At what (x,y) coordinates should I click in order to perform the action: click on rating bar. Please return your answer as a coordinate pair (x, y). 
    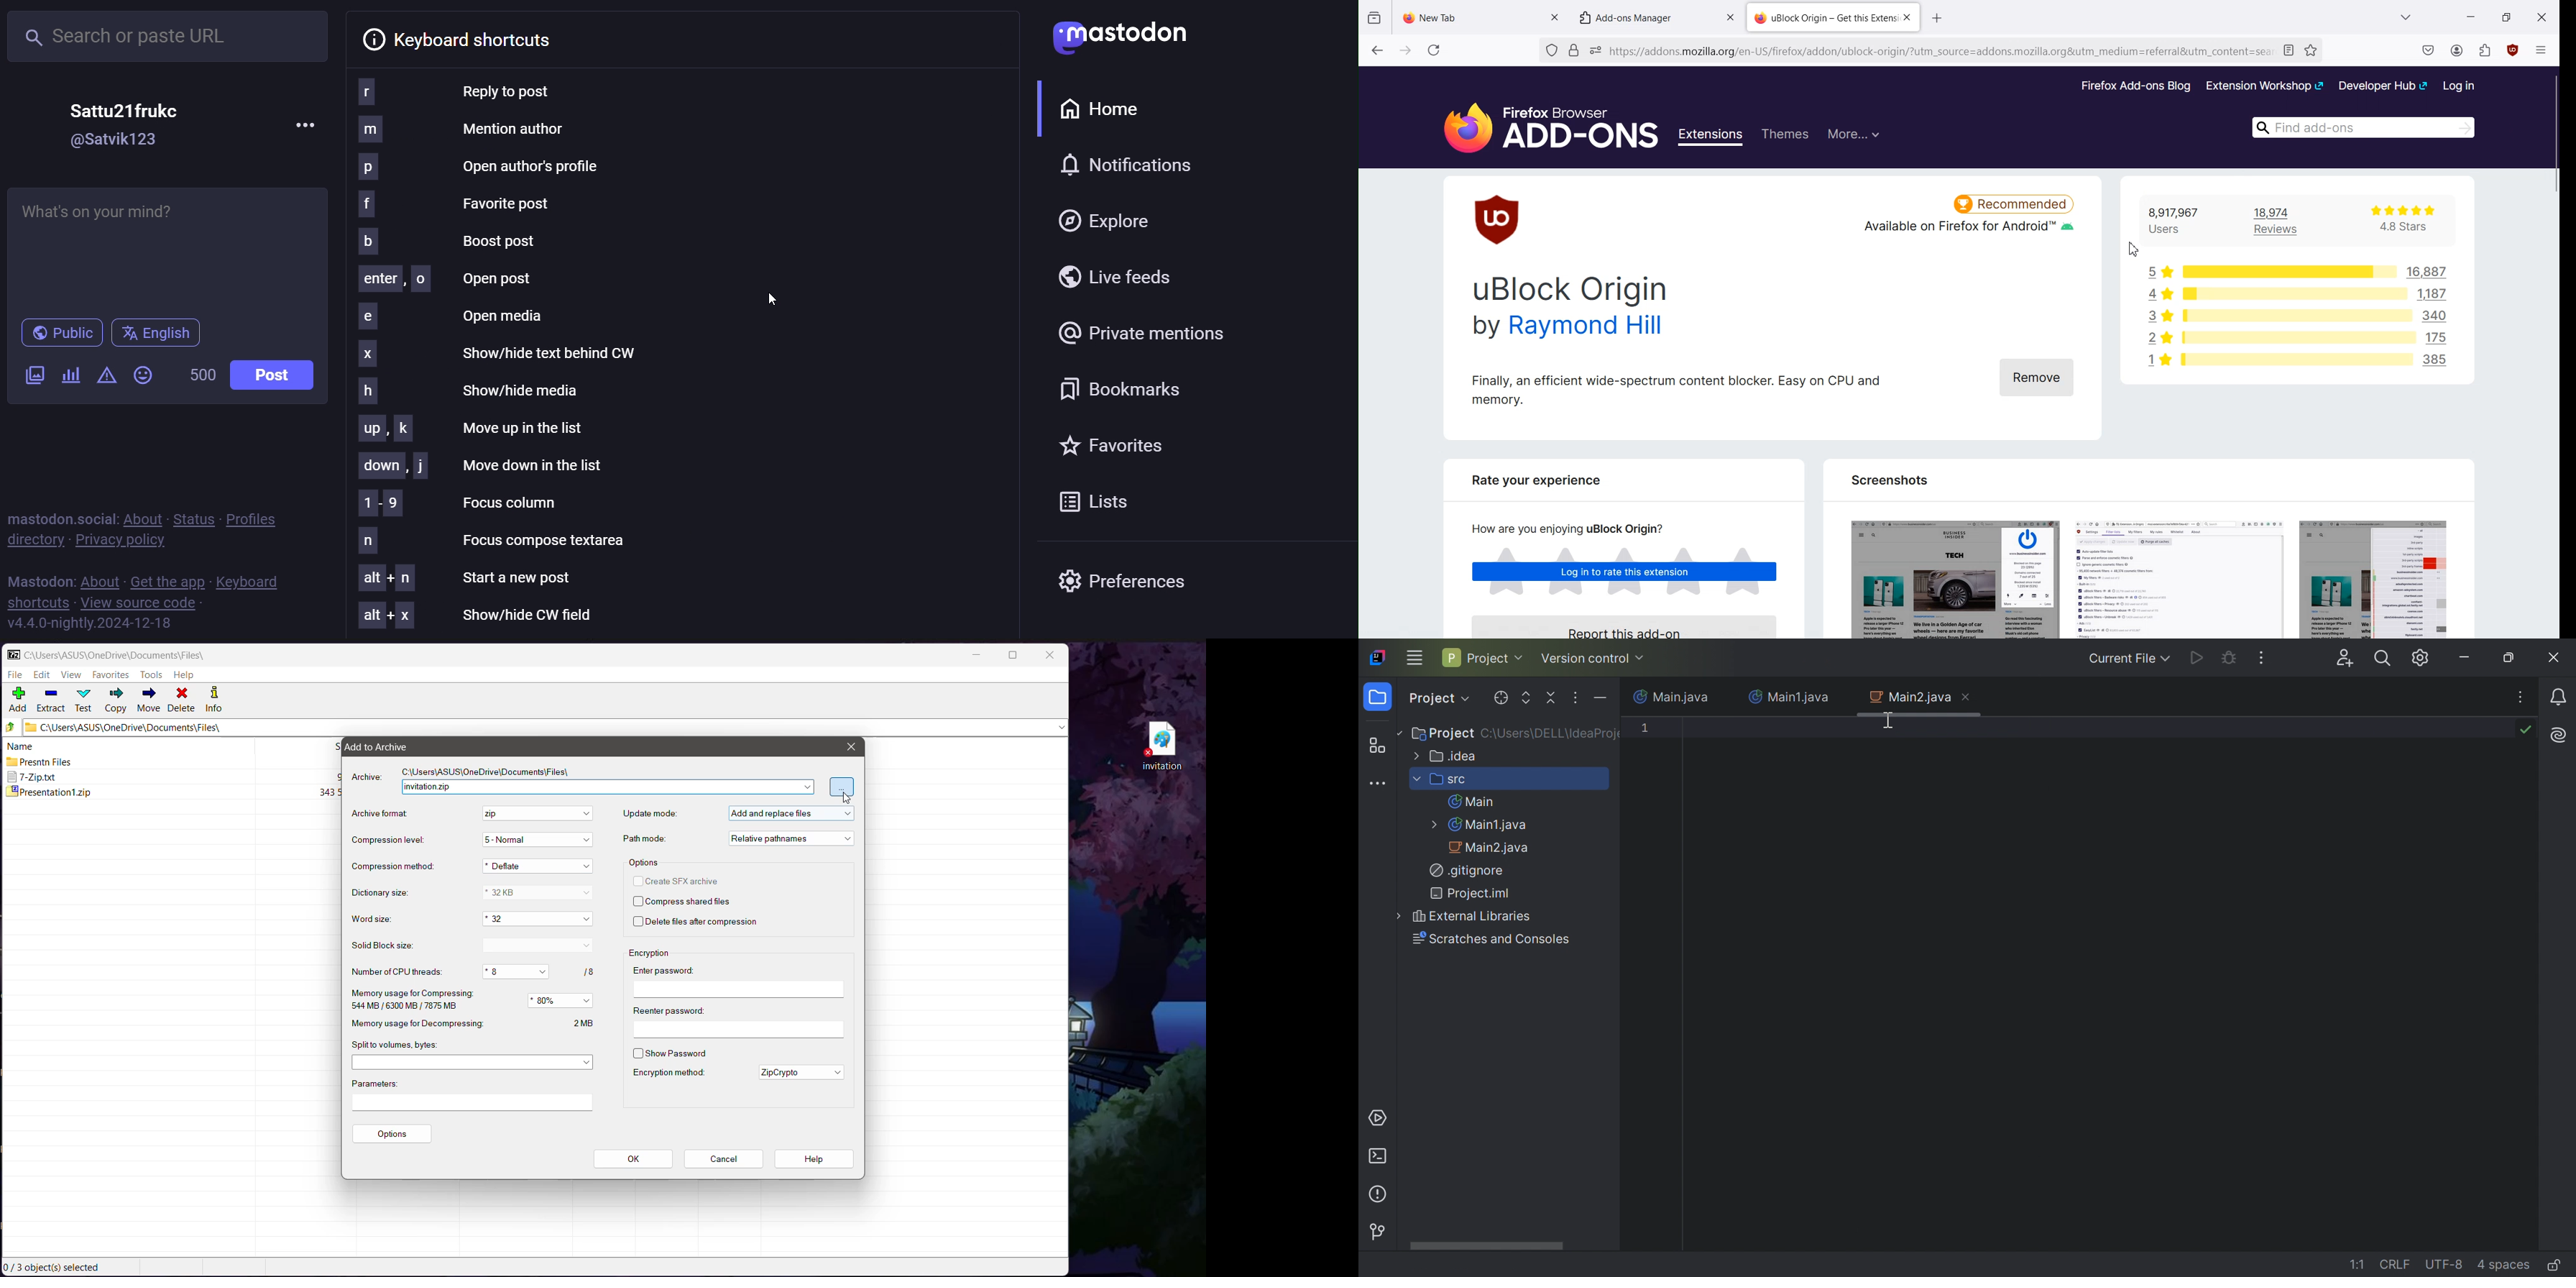
    Looking at the image, I should click on (2295, 295).